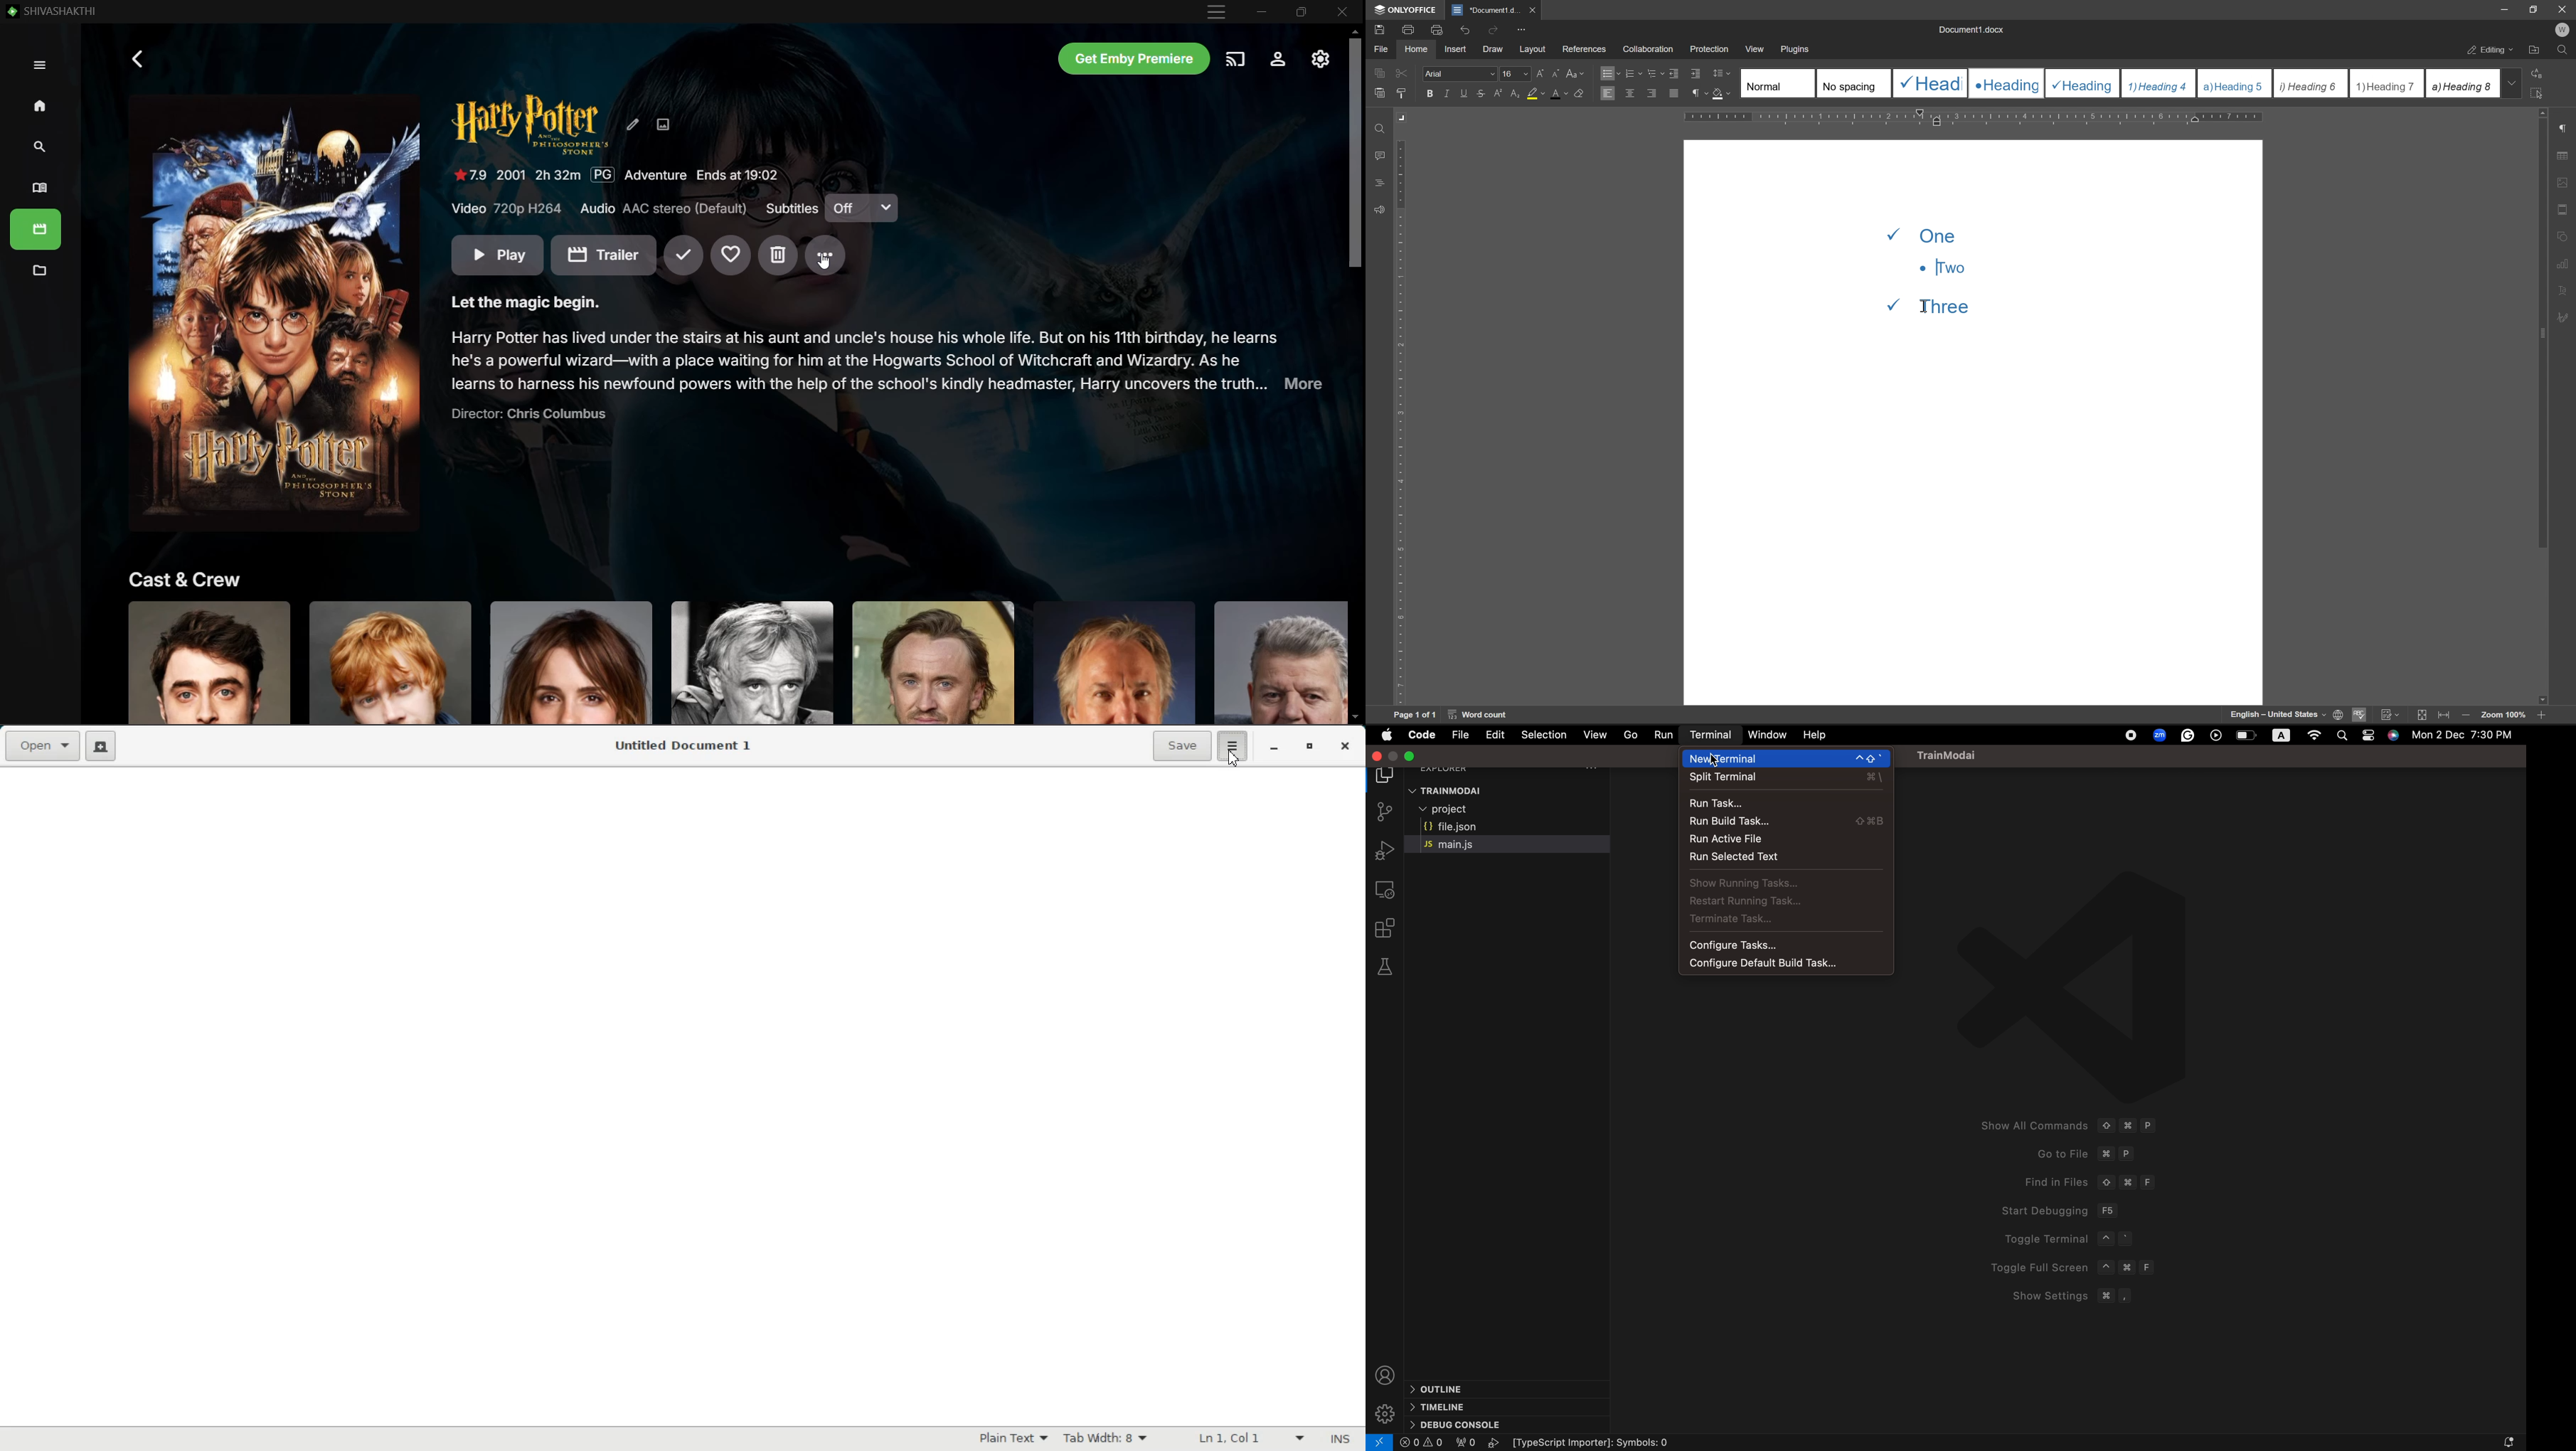  What do you see at coordinates (1584, 47) in the screenshot?
I see `references` at bounding box center [1584, 47].